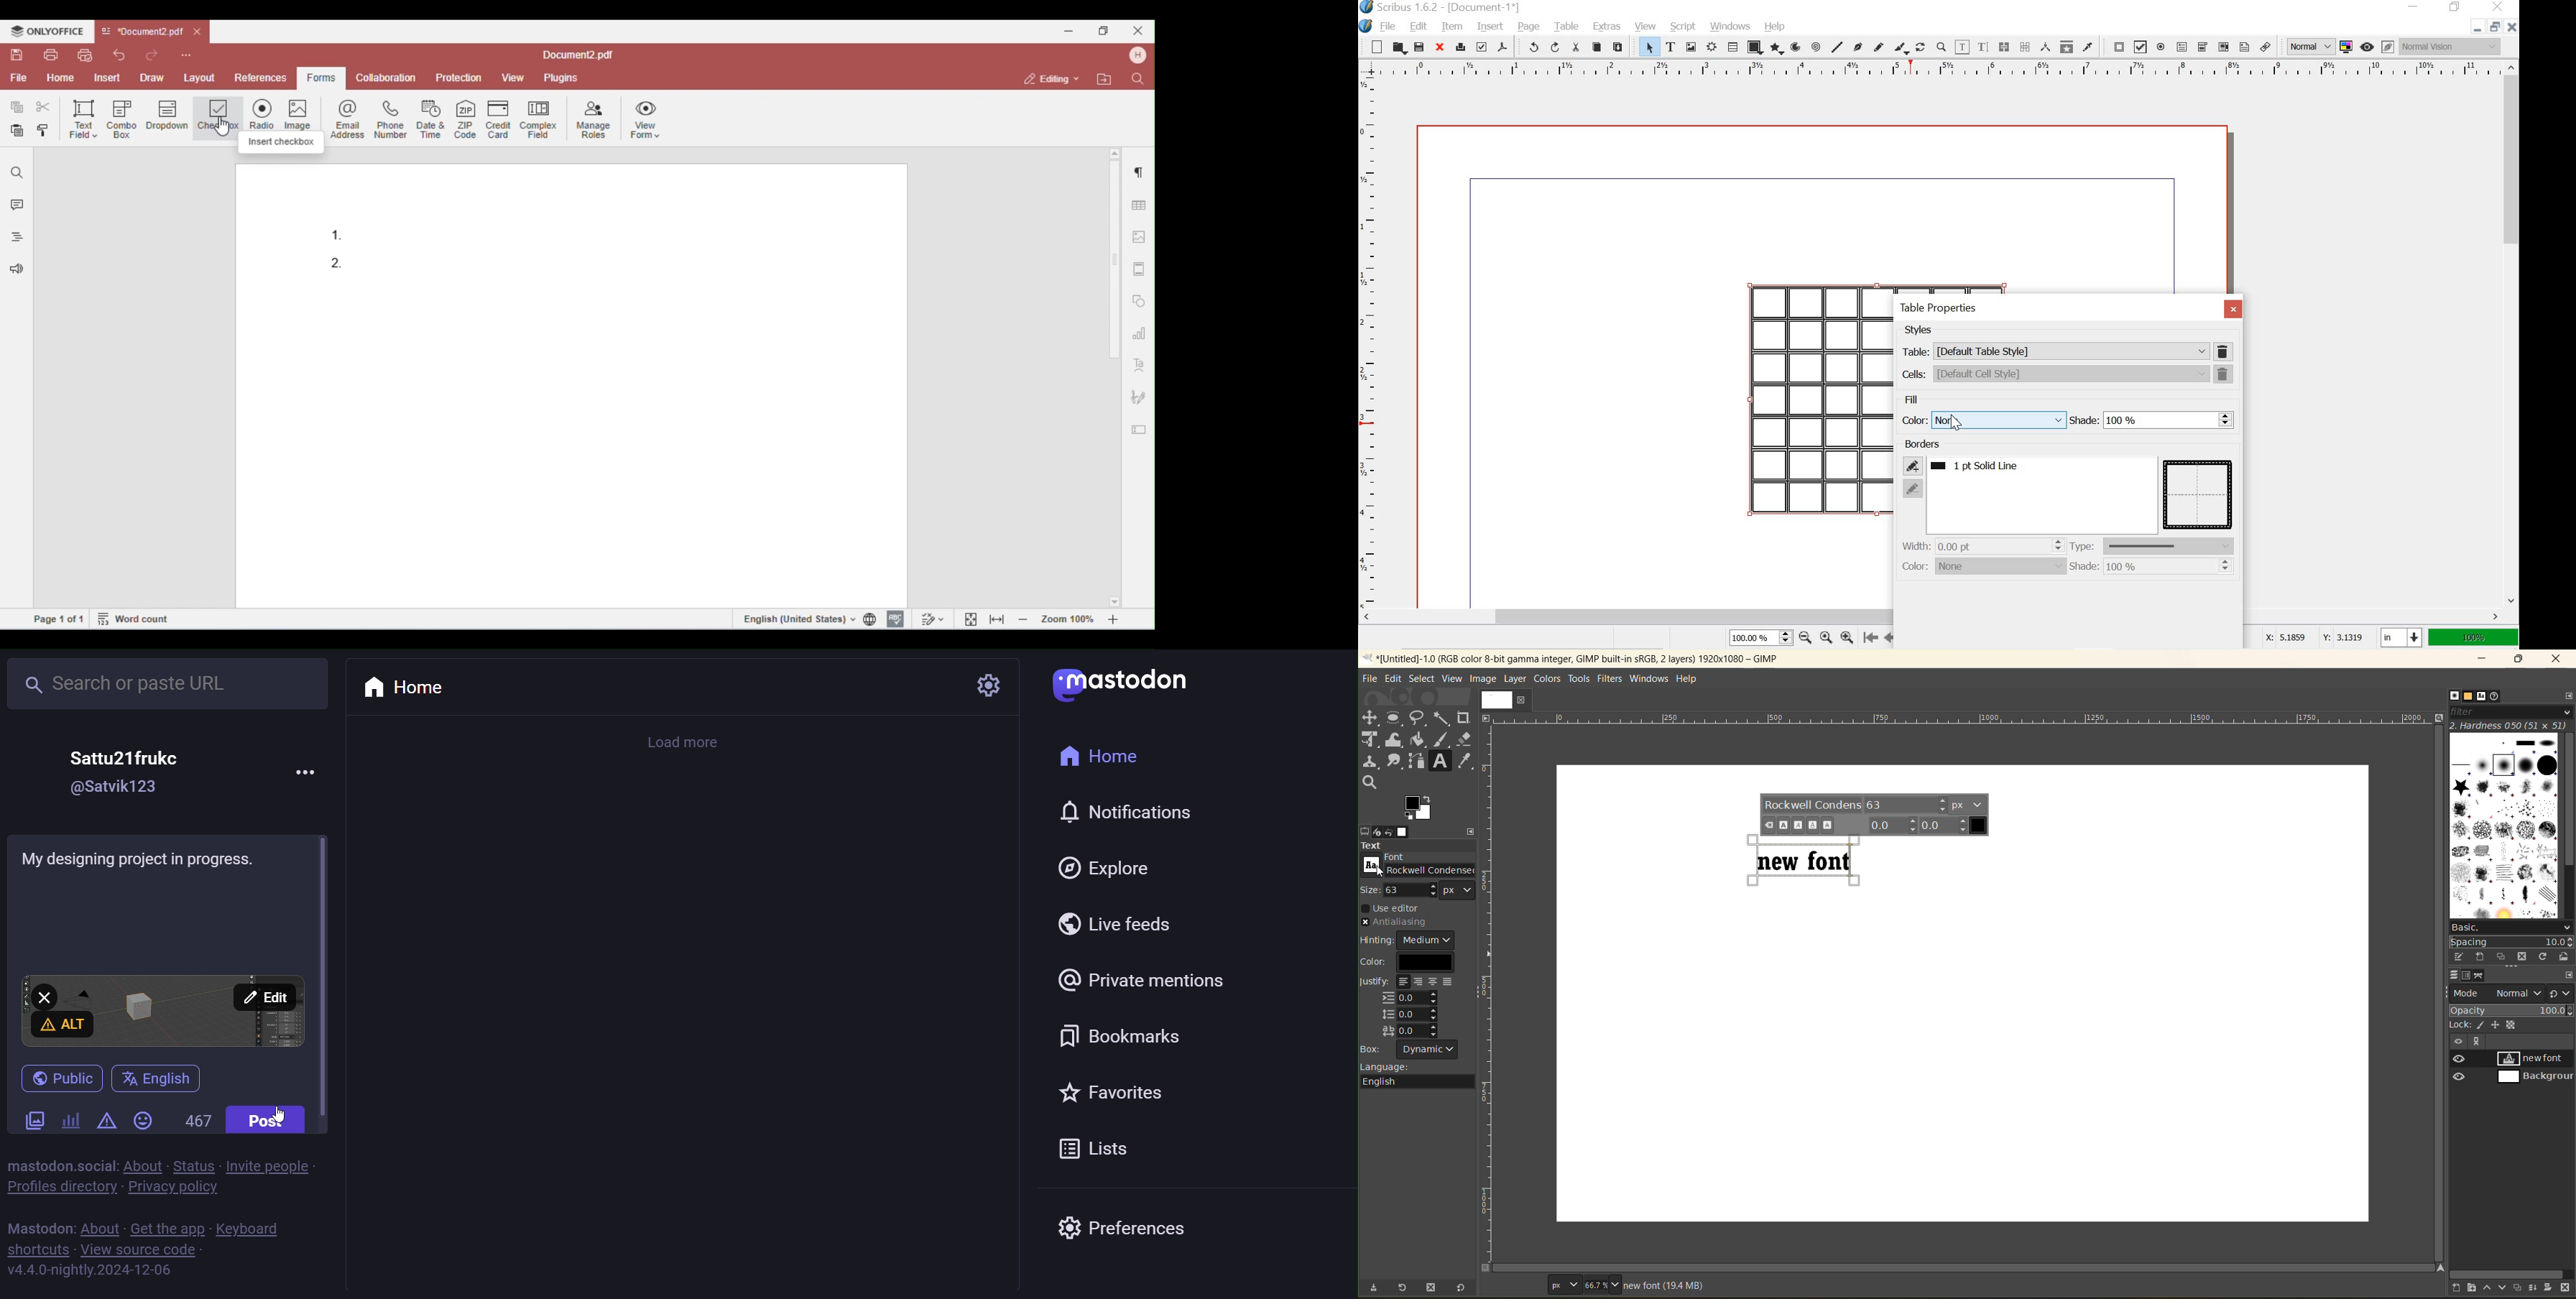  I want to click on preview mode, so click(2367, 47).